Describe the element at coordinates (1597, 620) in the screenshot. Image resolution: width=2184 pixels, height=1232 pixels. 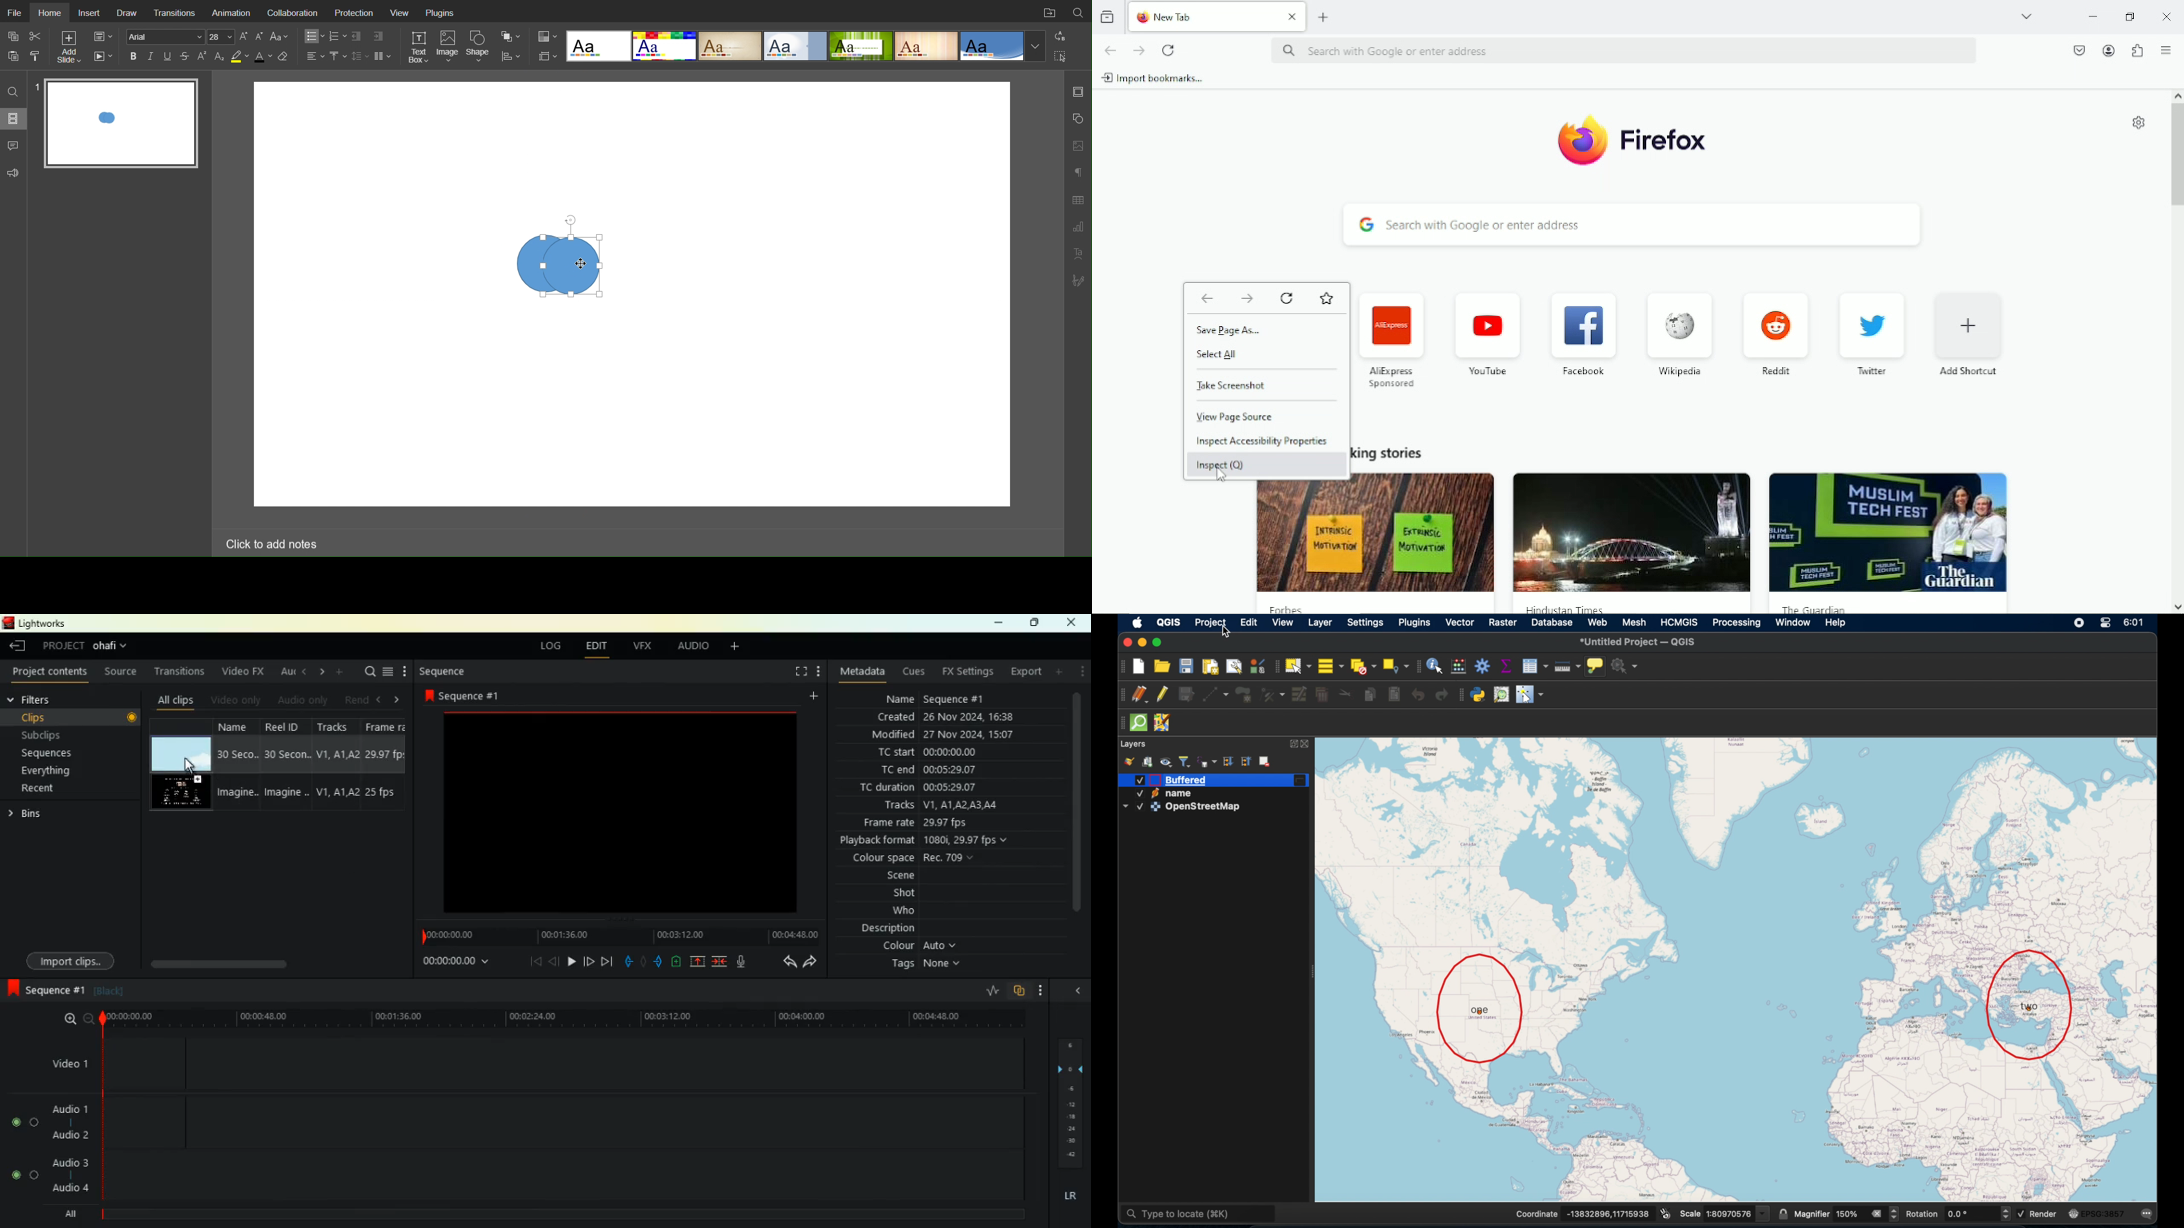
I see `web` at that location.